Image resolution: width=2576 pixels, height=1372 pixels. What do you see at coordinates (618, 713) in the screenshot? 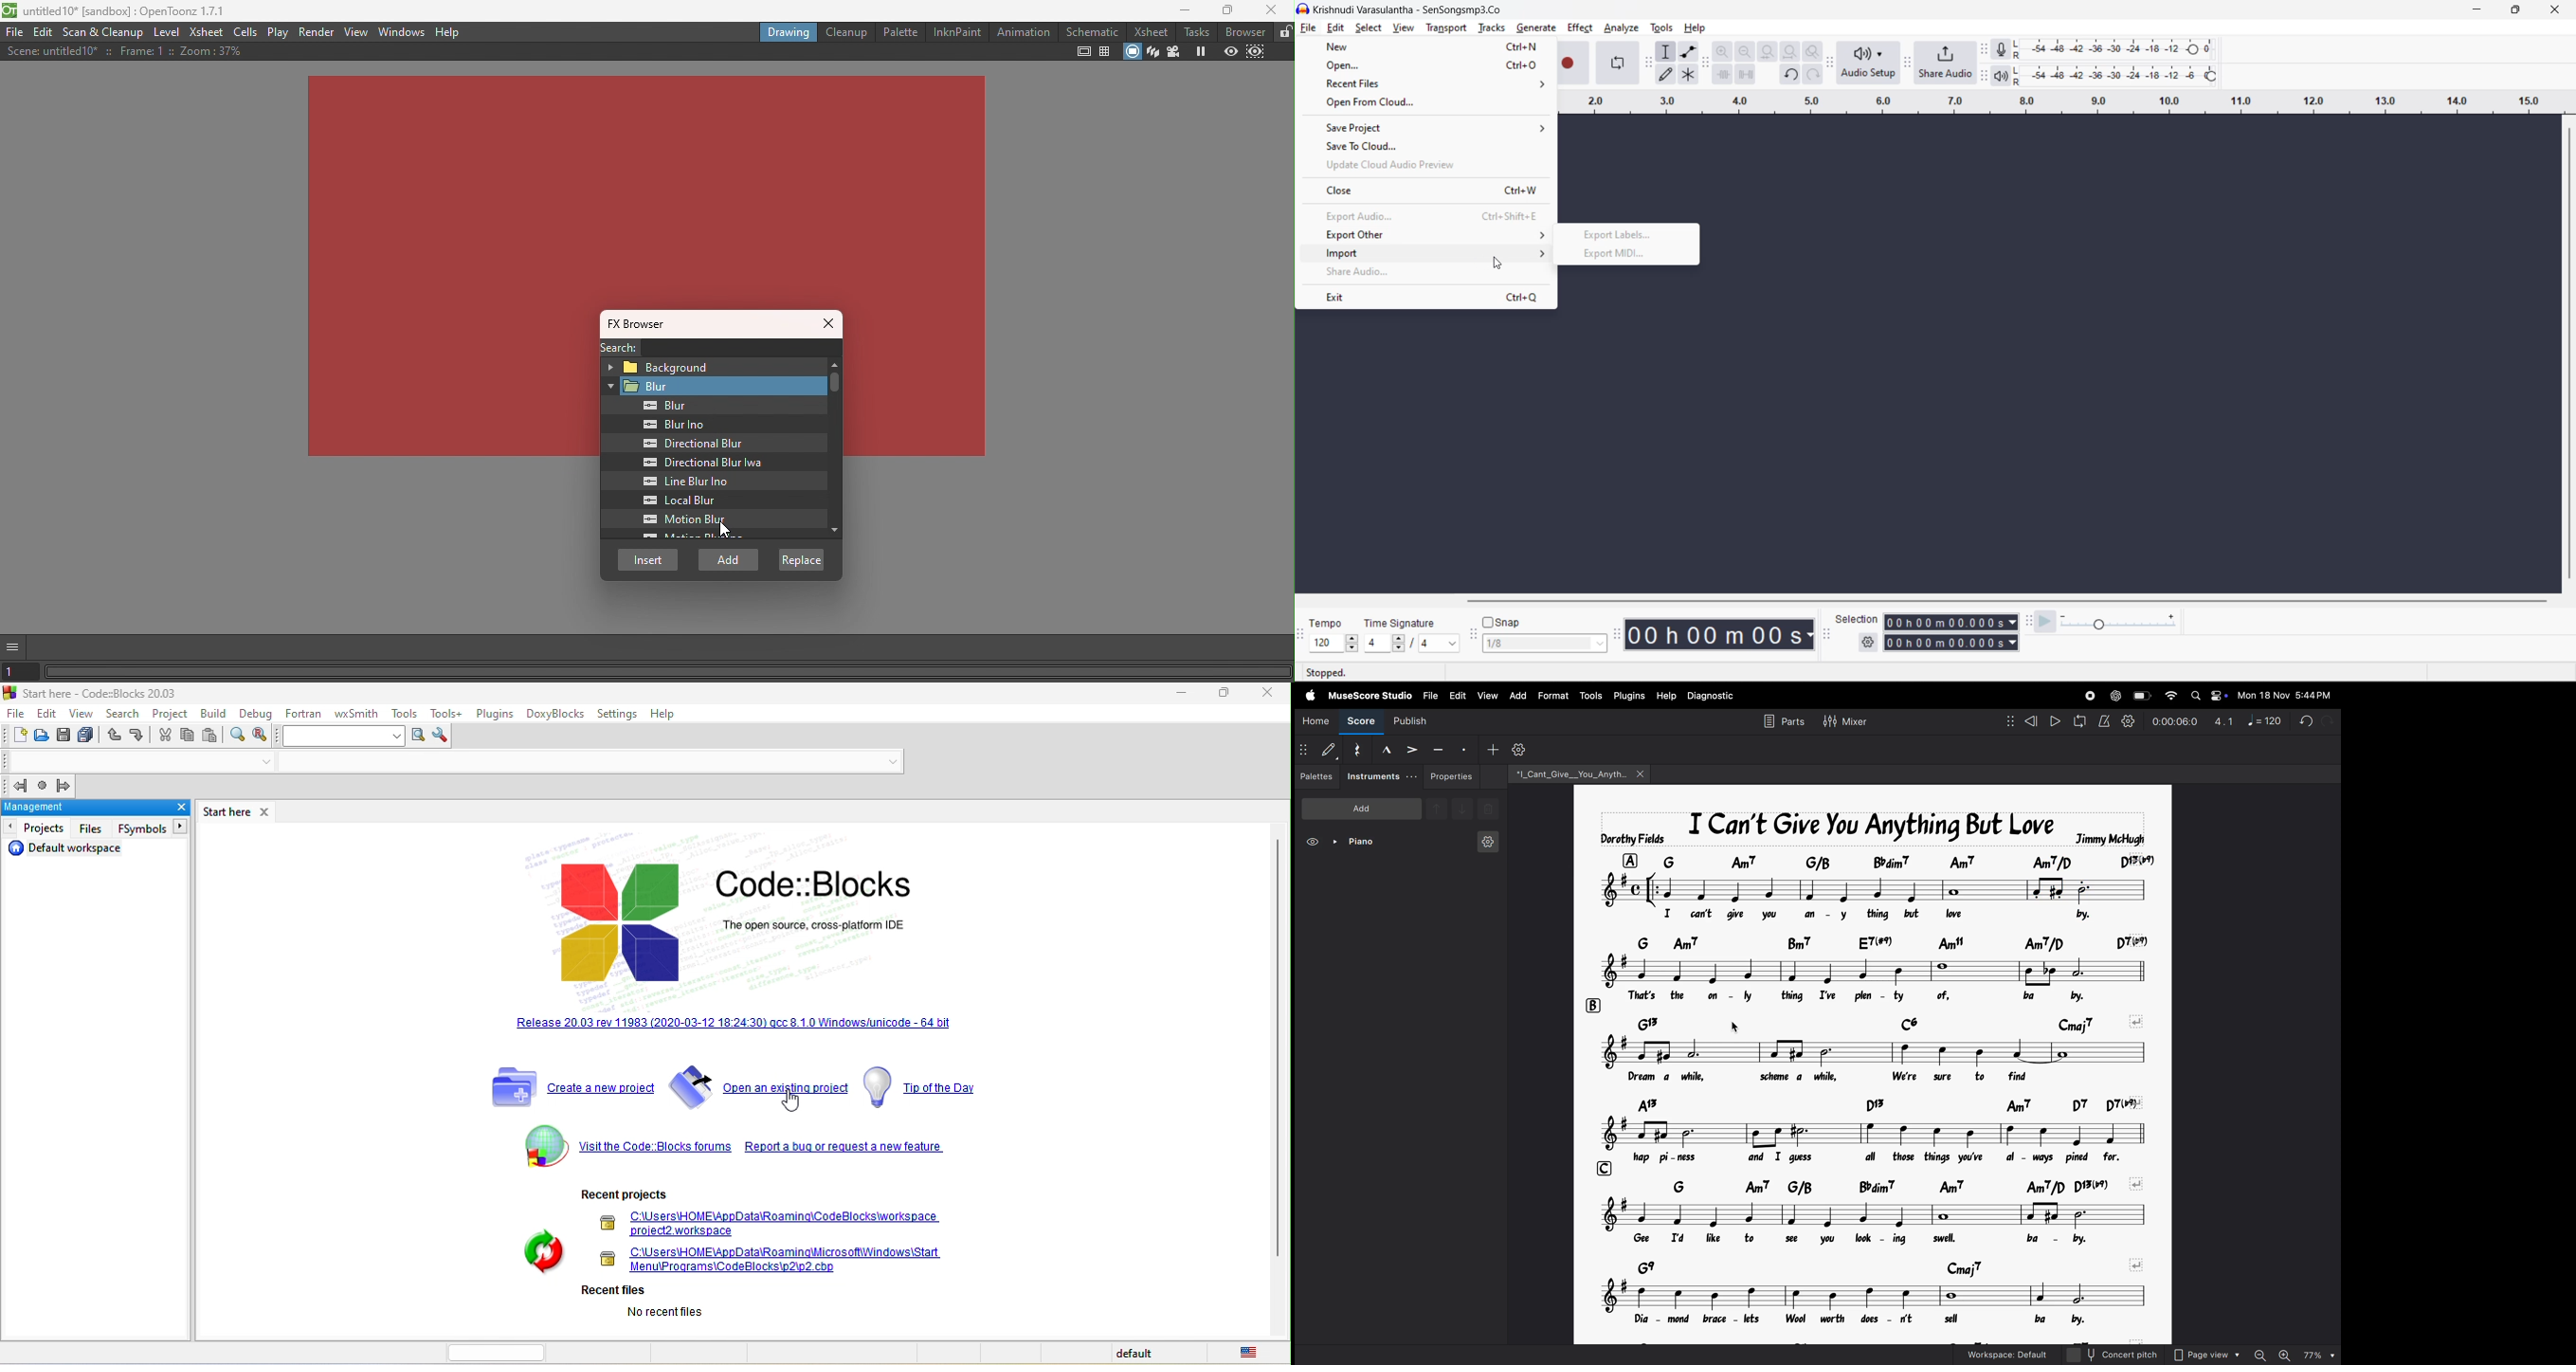
I see `settings` at bounding box center [618, 713].